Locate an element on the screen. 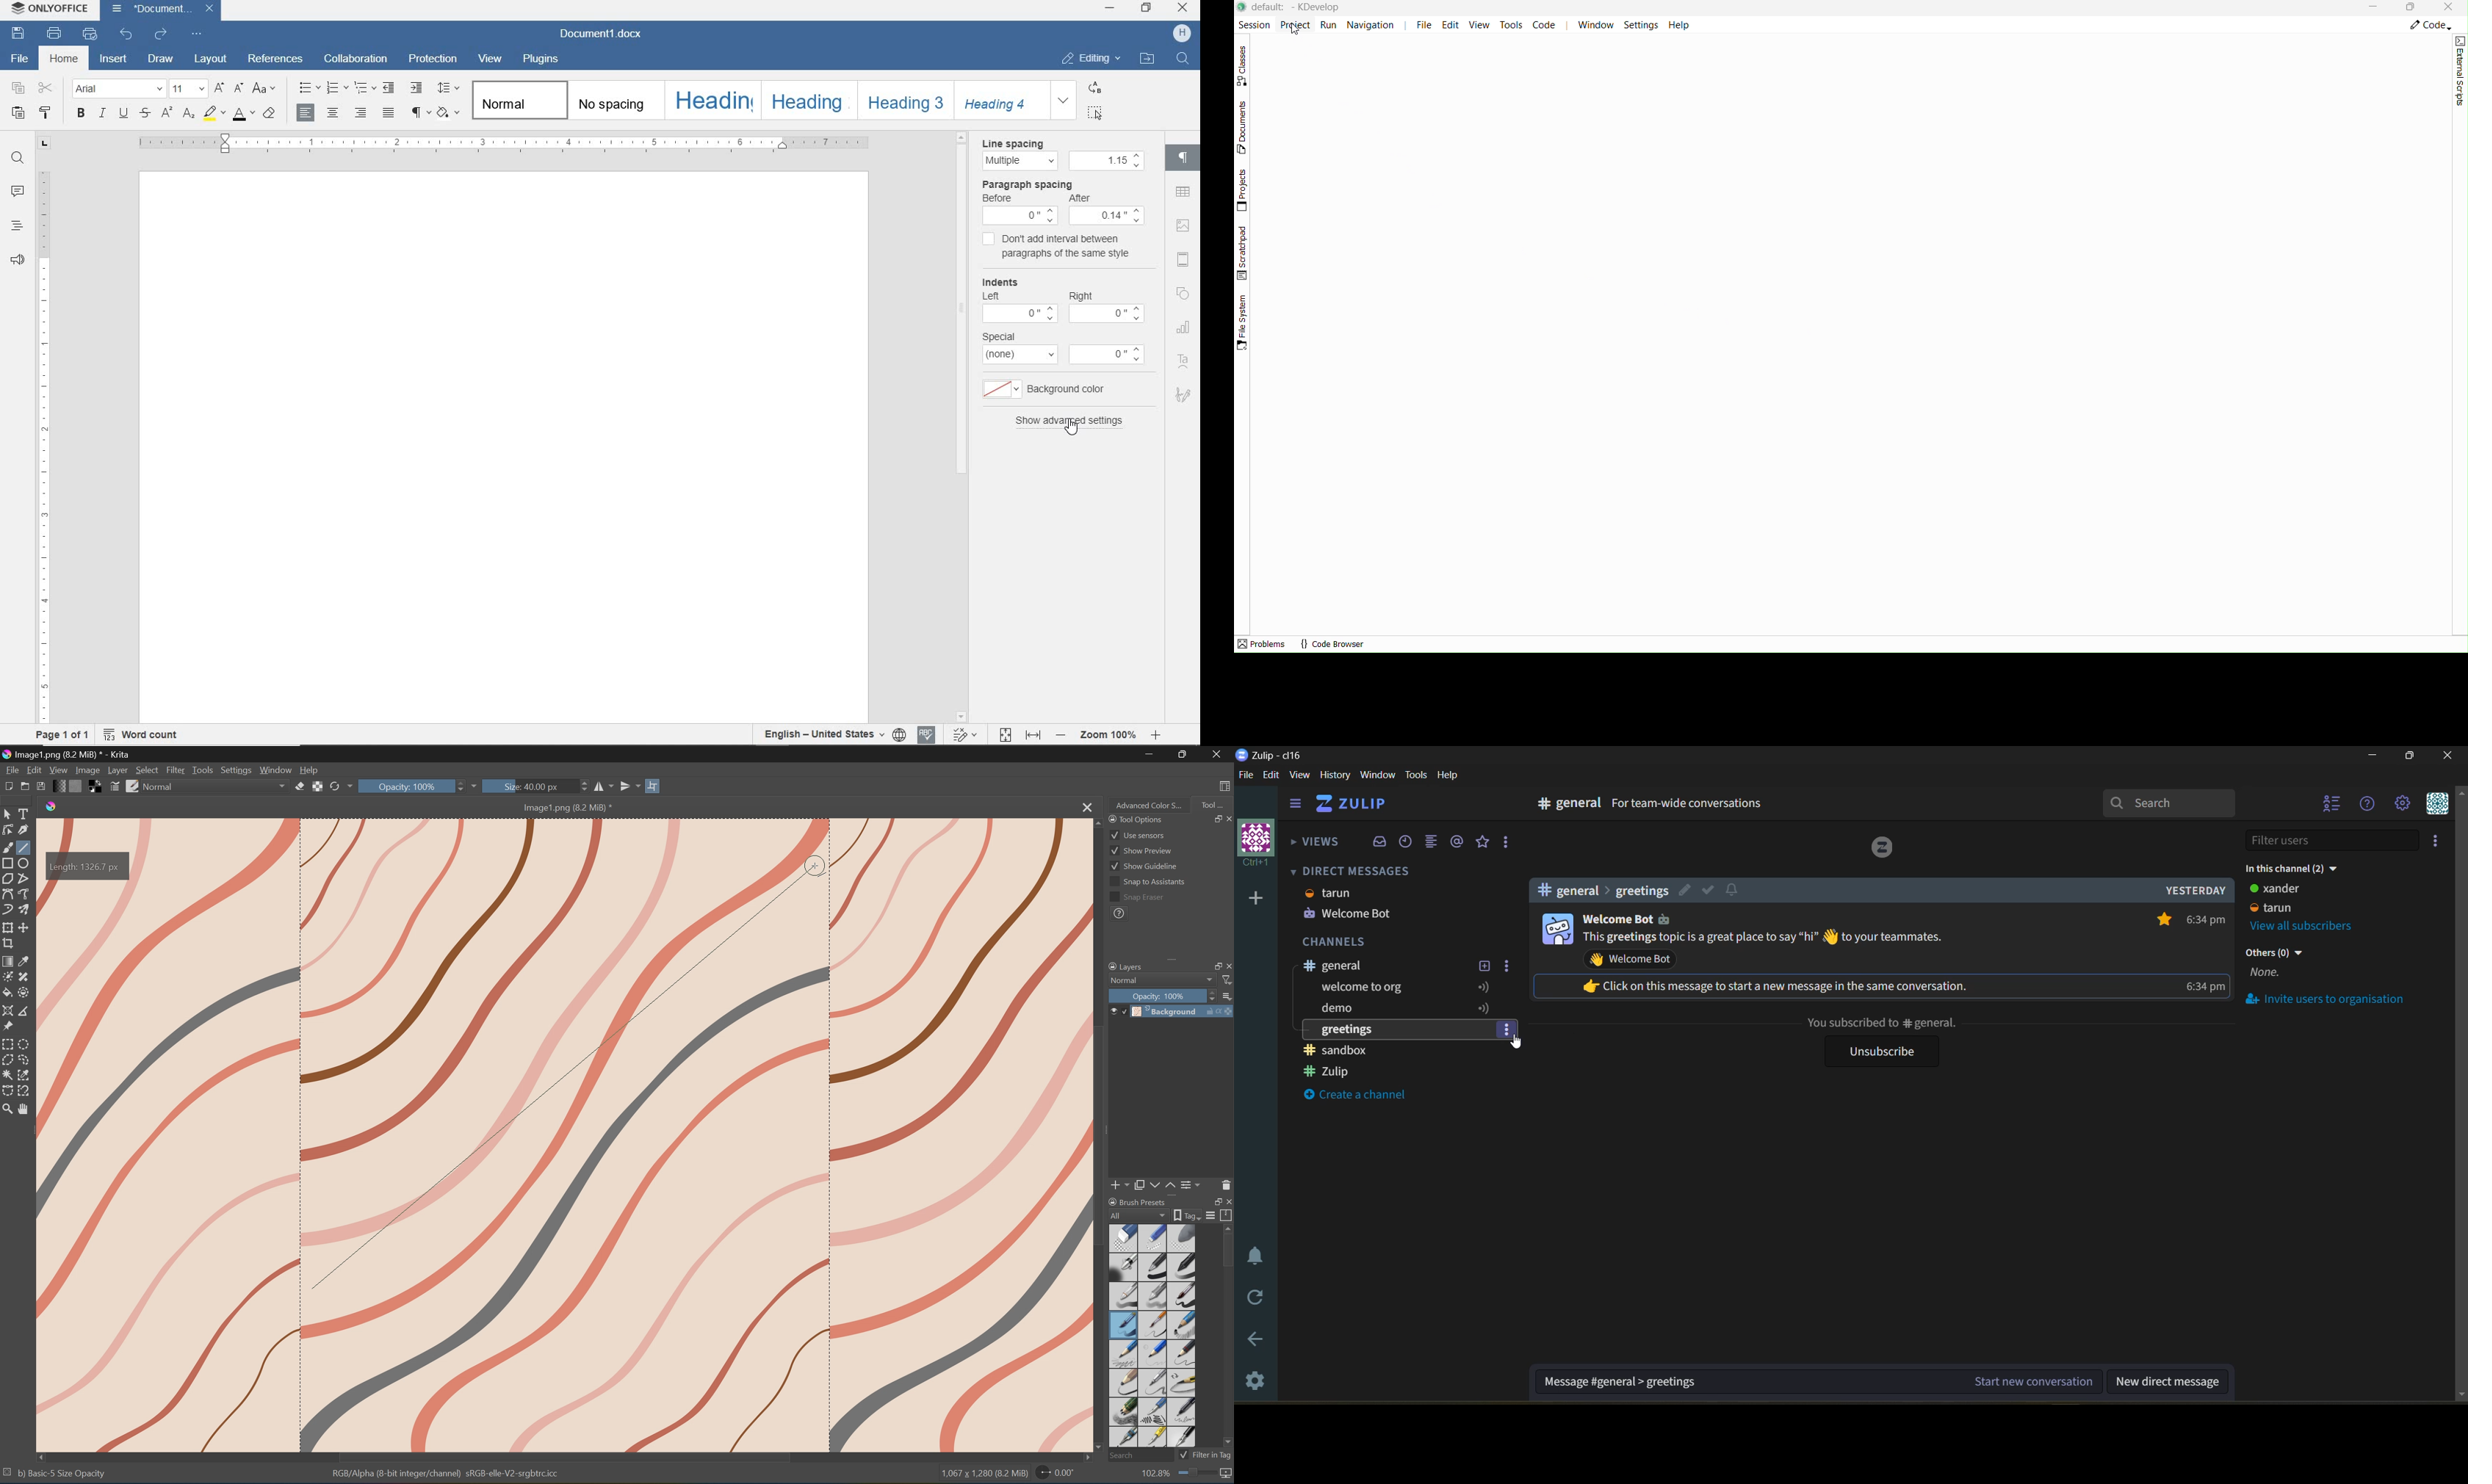 Image resolution: width=2492 pixels, height=1484 pixels. special: none-0 is located at coordinates (1063, 349).